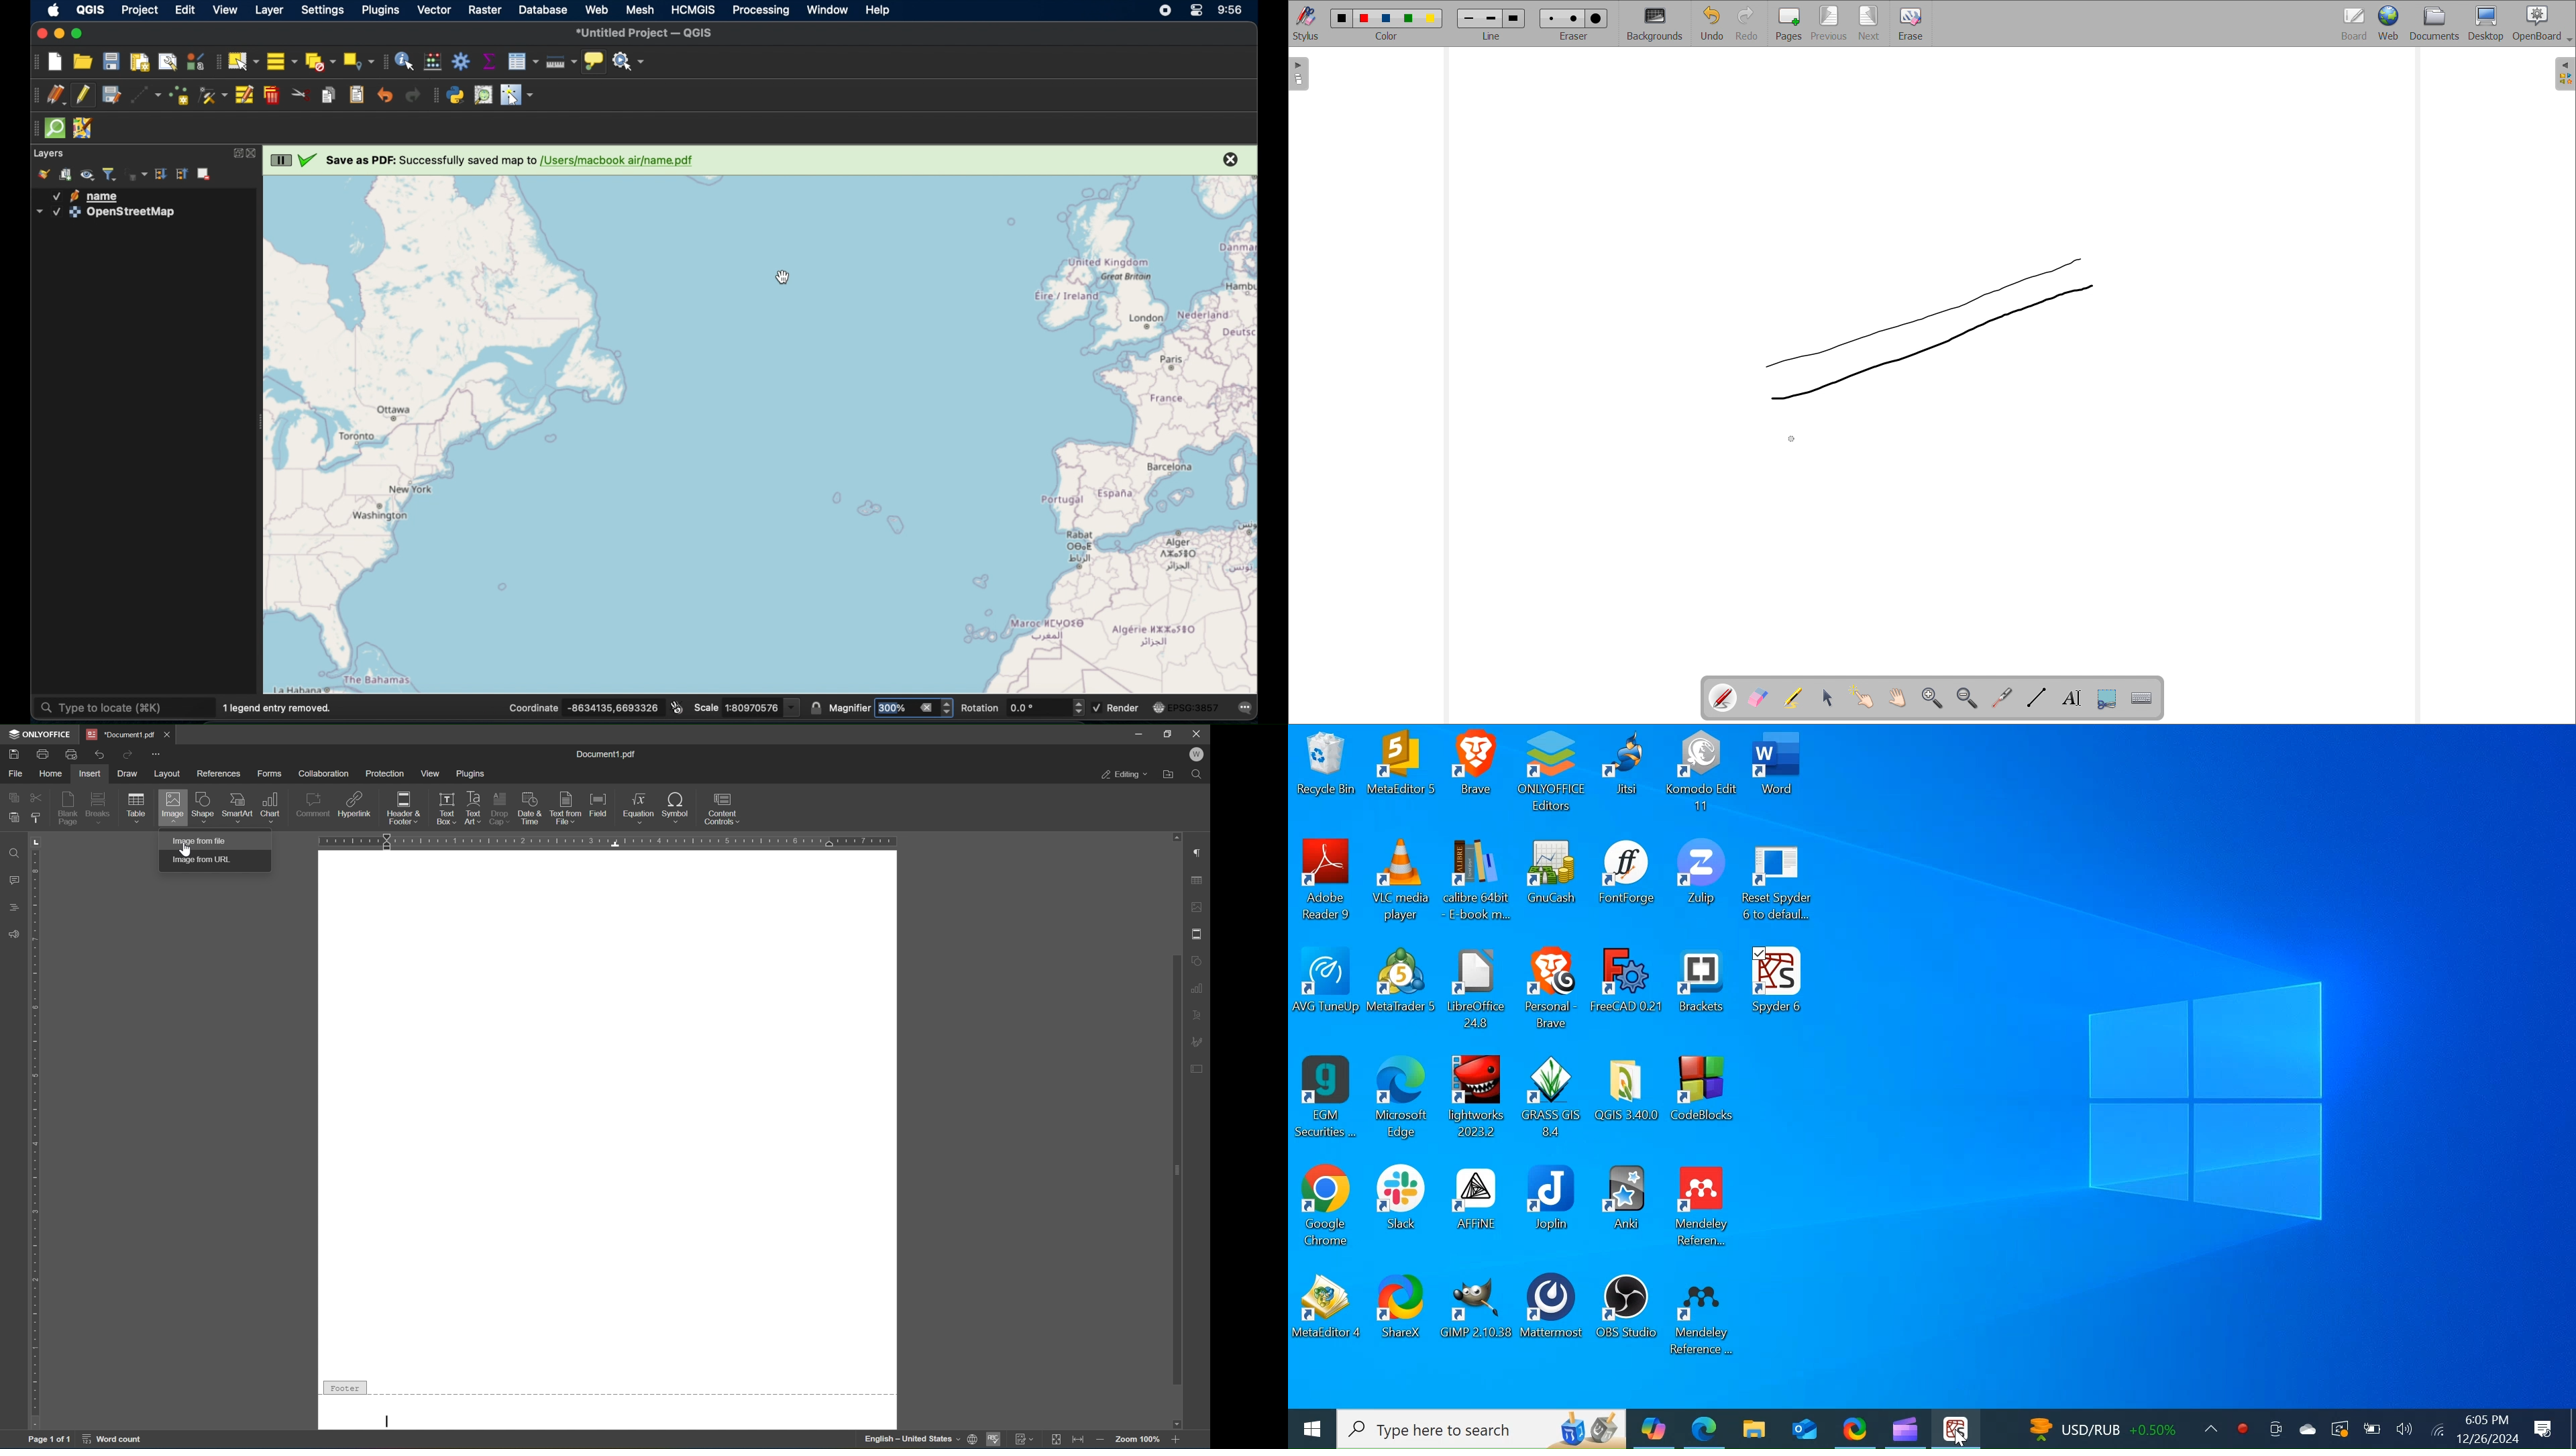  What do you see at coordinates (1627, 1207) in the screenshot?
I see `Anki Desktop Icon` at bounding box center [1627, 1207].